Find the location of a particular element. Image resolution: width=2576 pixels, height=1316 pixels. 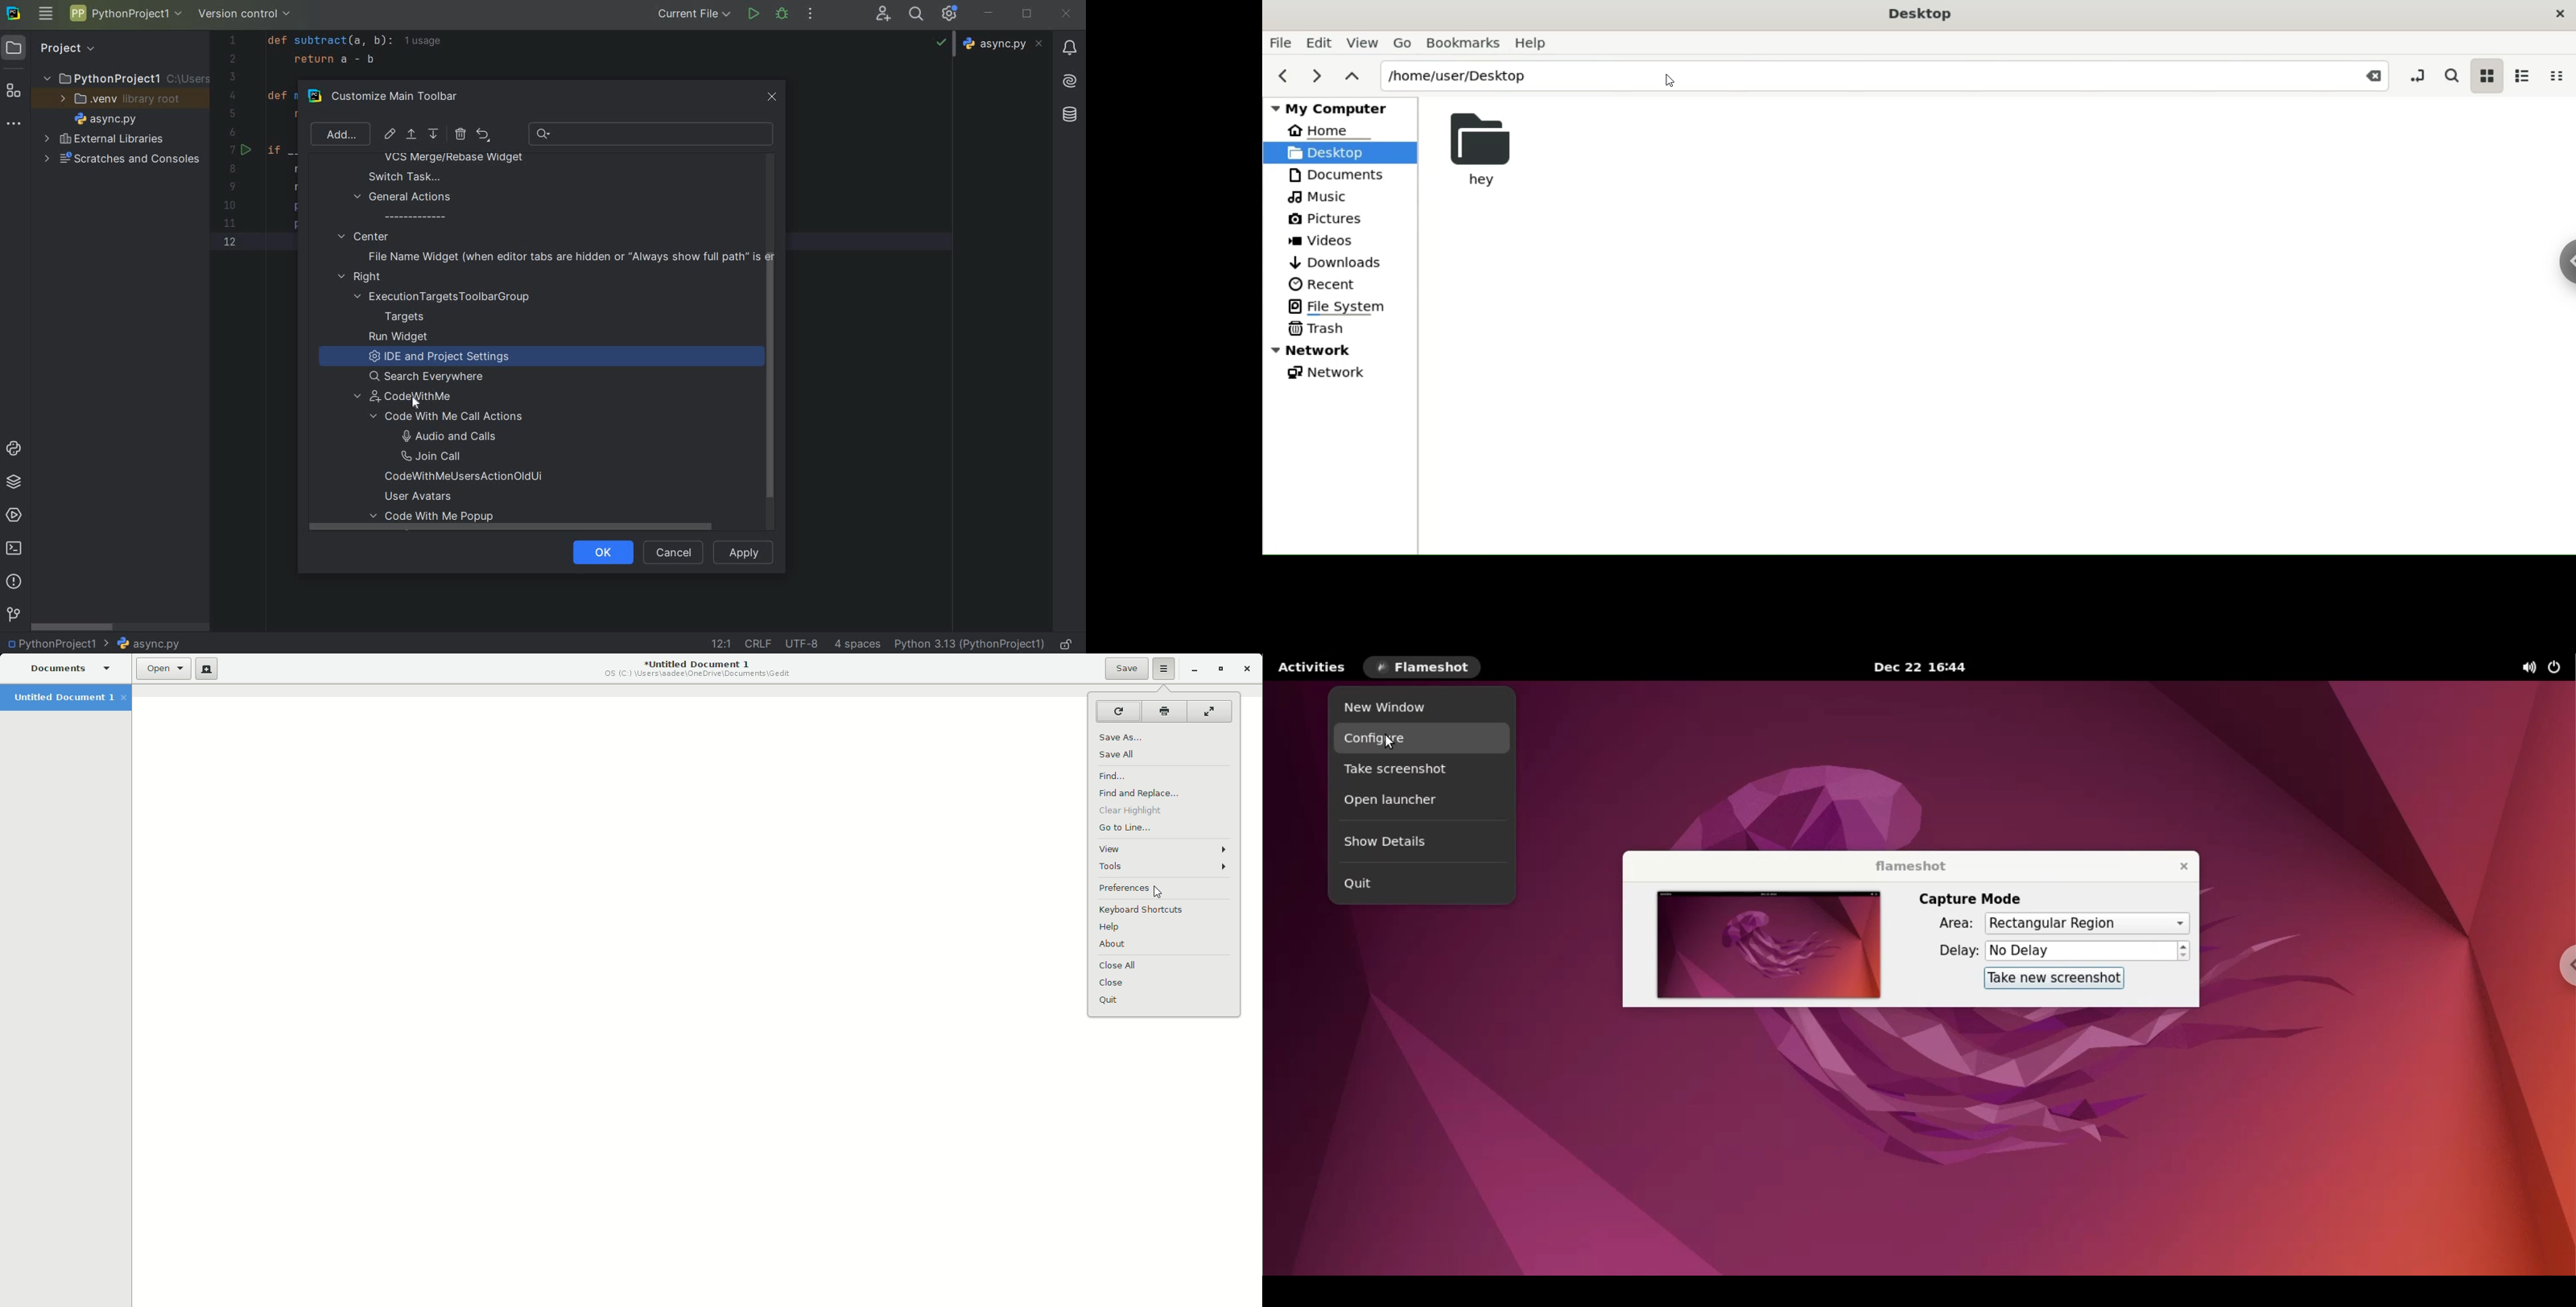

chrome options is located at coordinates (2559, 965).